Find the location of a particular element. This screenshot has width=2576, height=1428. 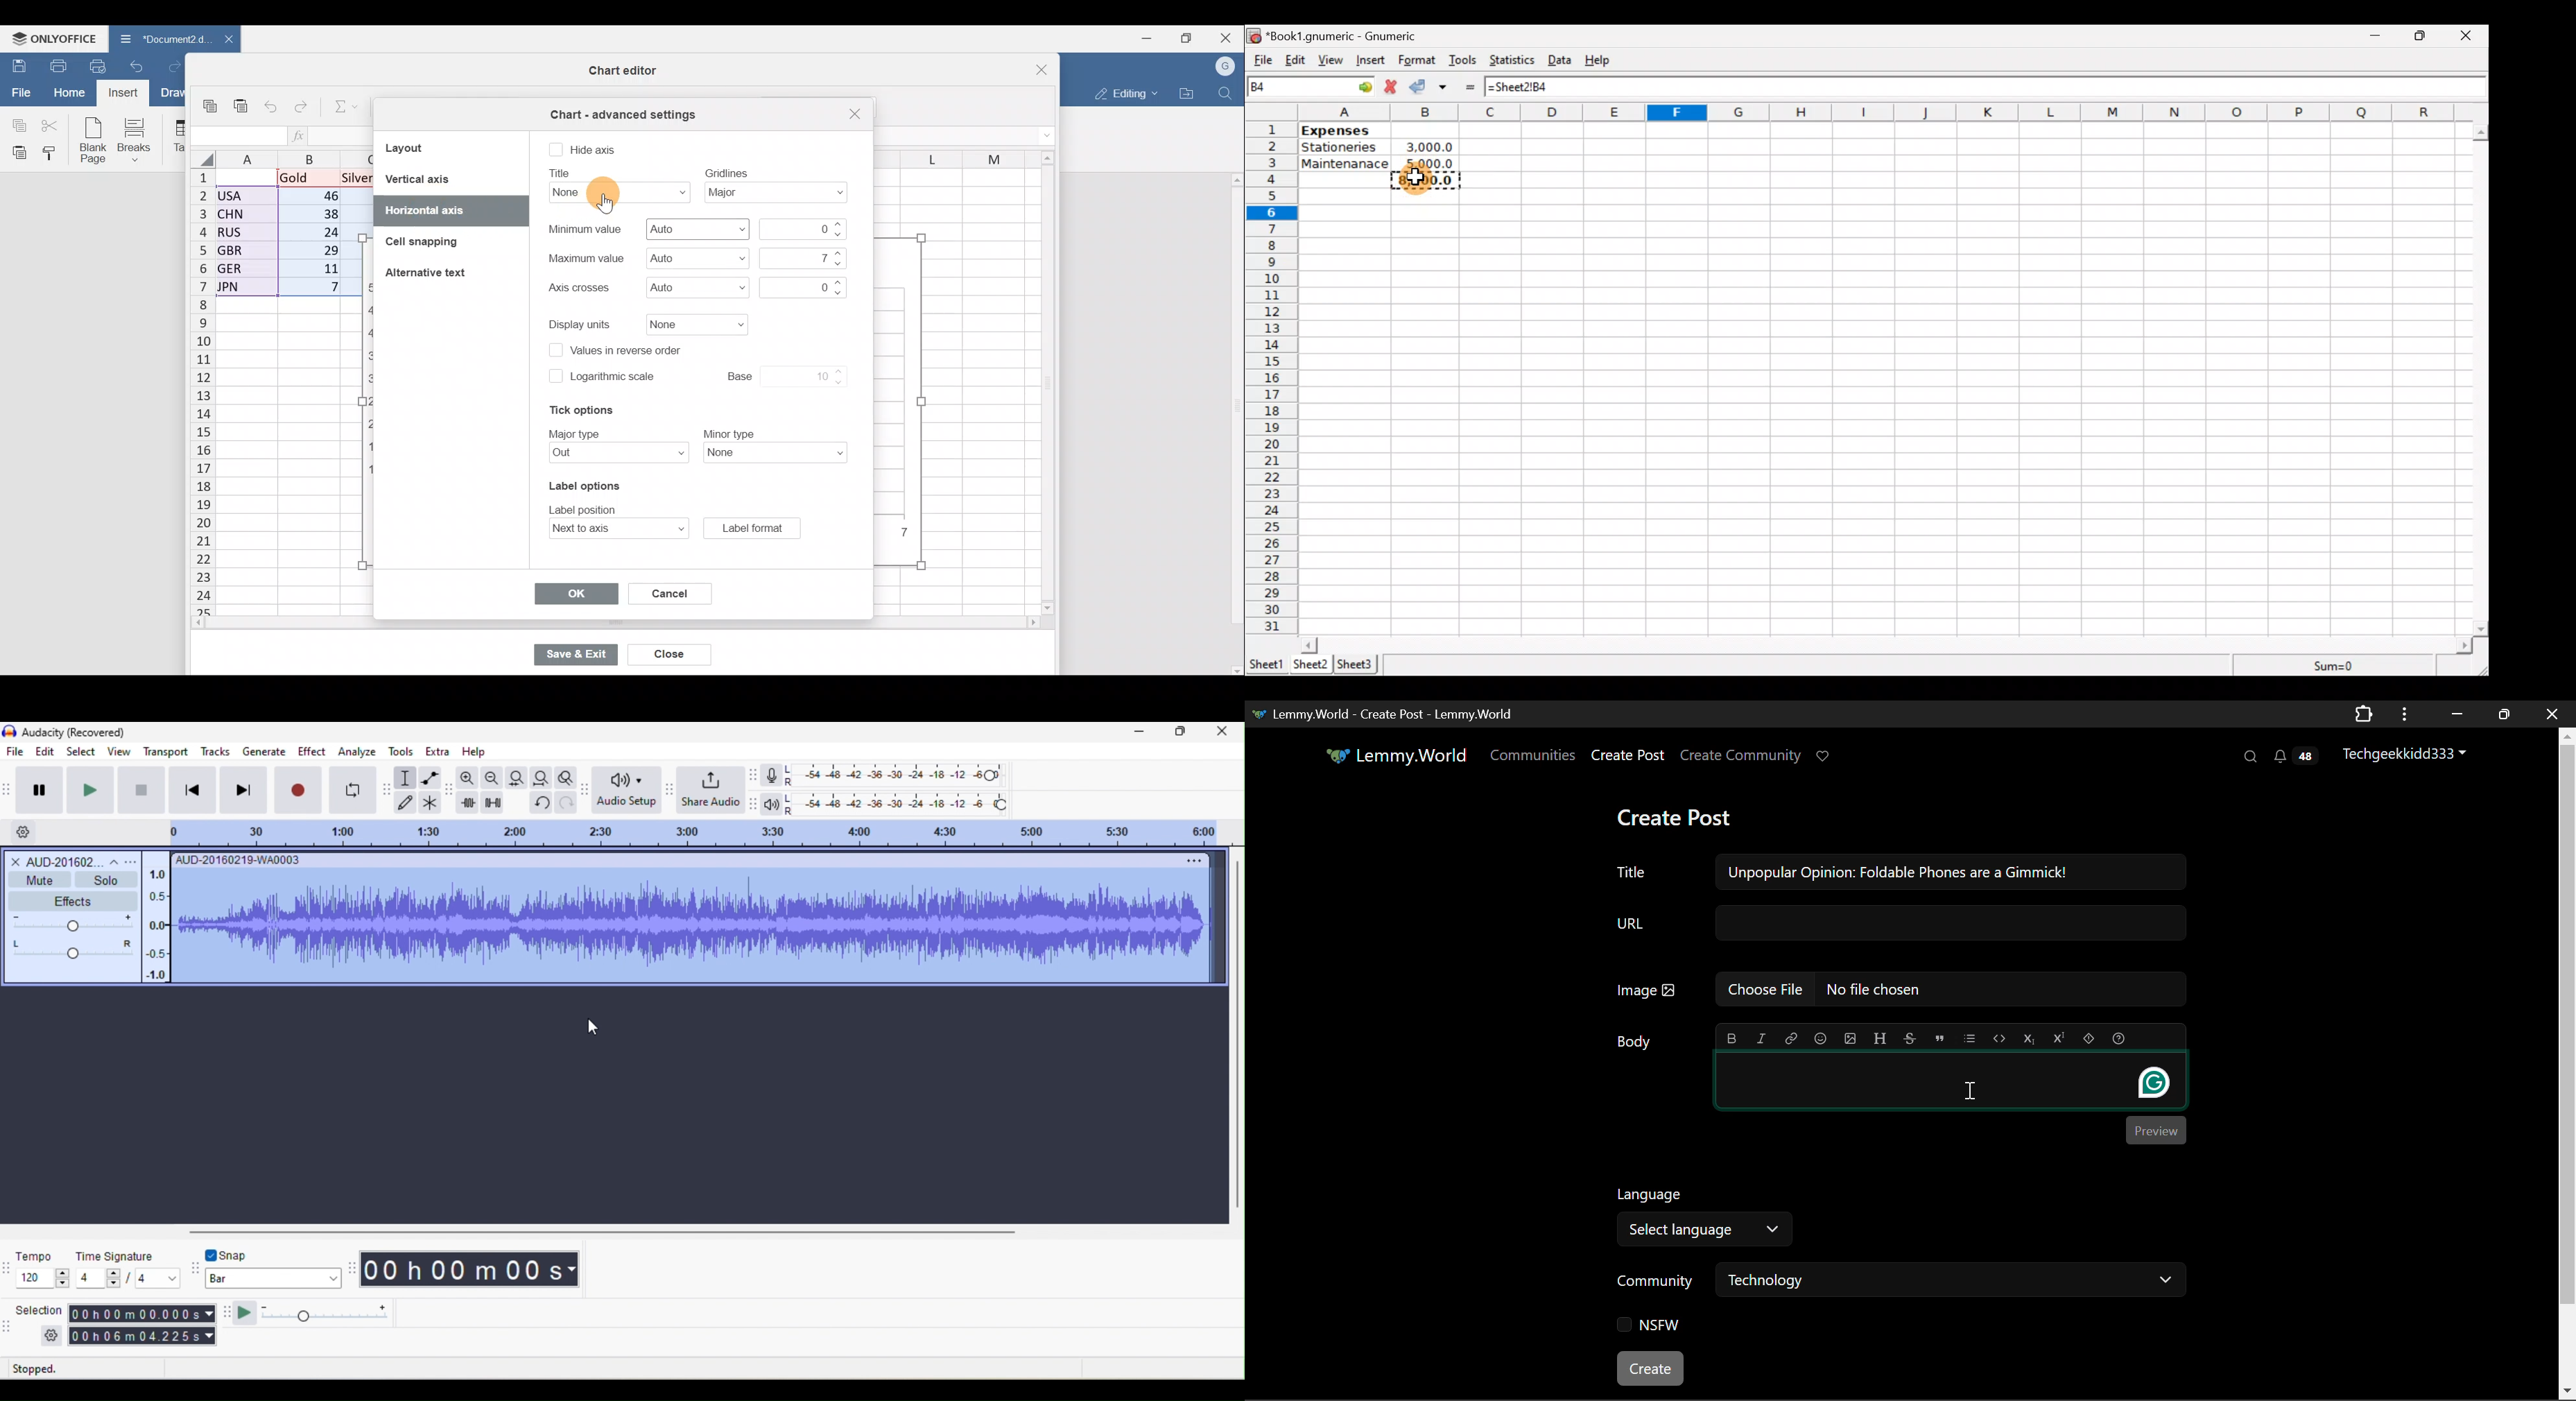

Select Post Language is located at coordinates (1699, 1213).